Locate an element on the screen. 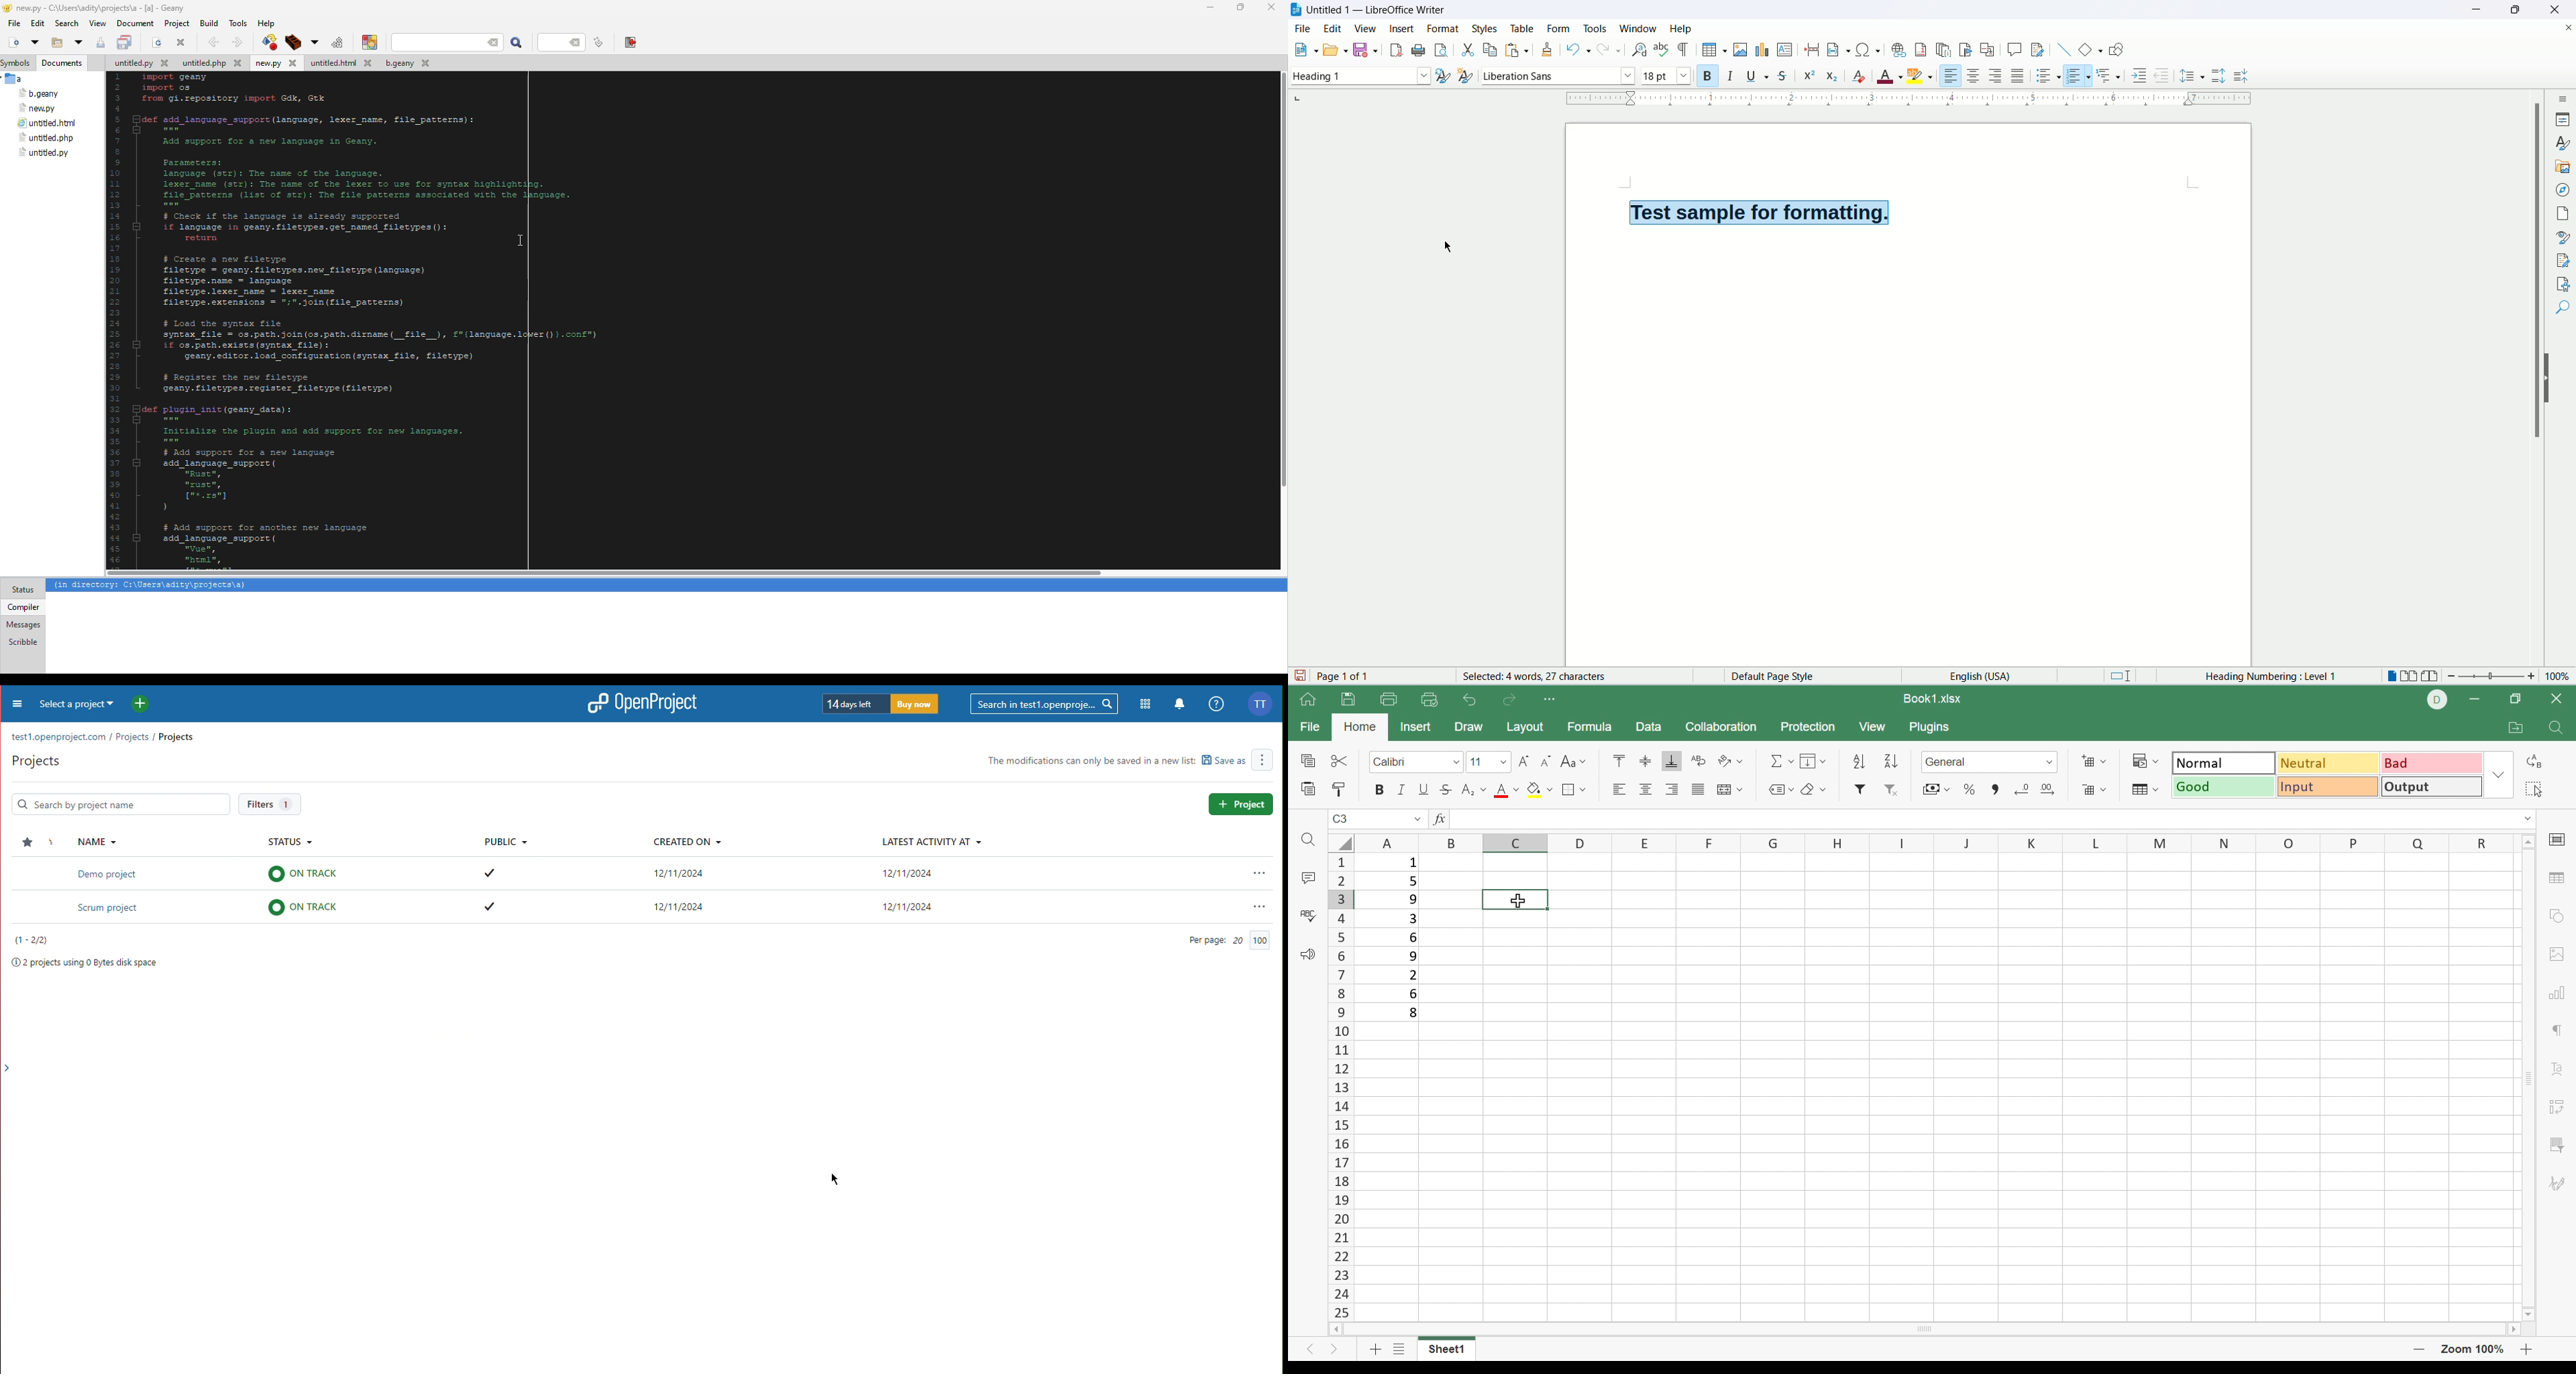 The height and width of the screenshot is (1400, 2576). Open file location is located at coordinates (2518, 728).